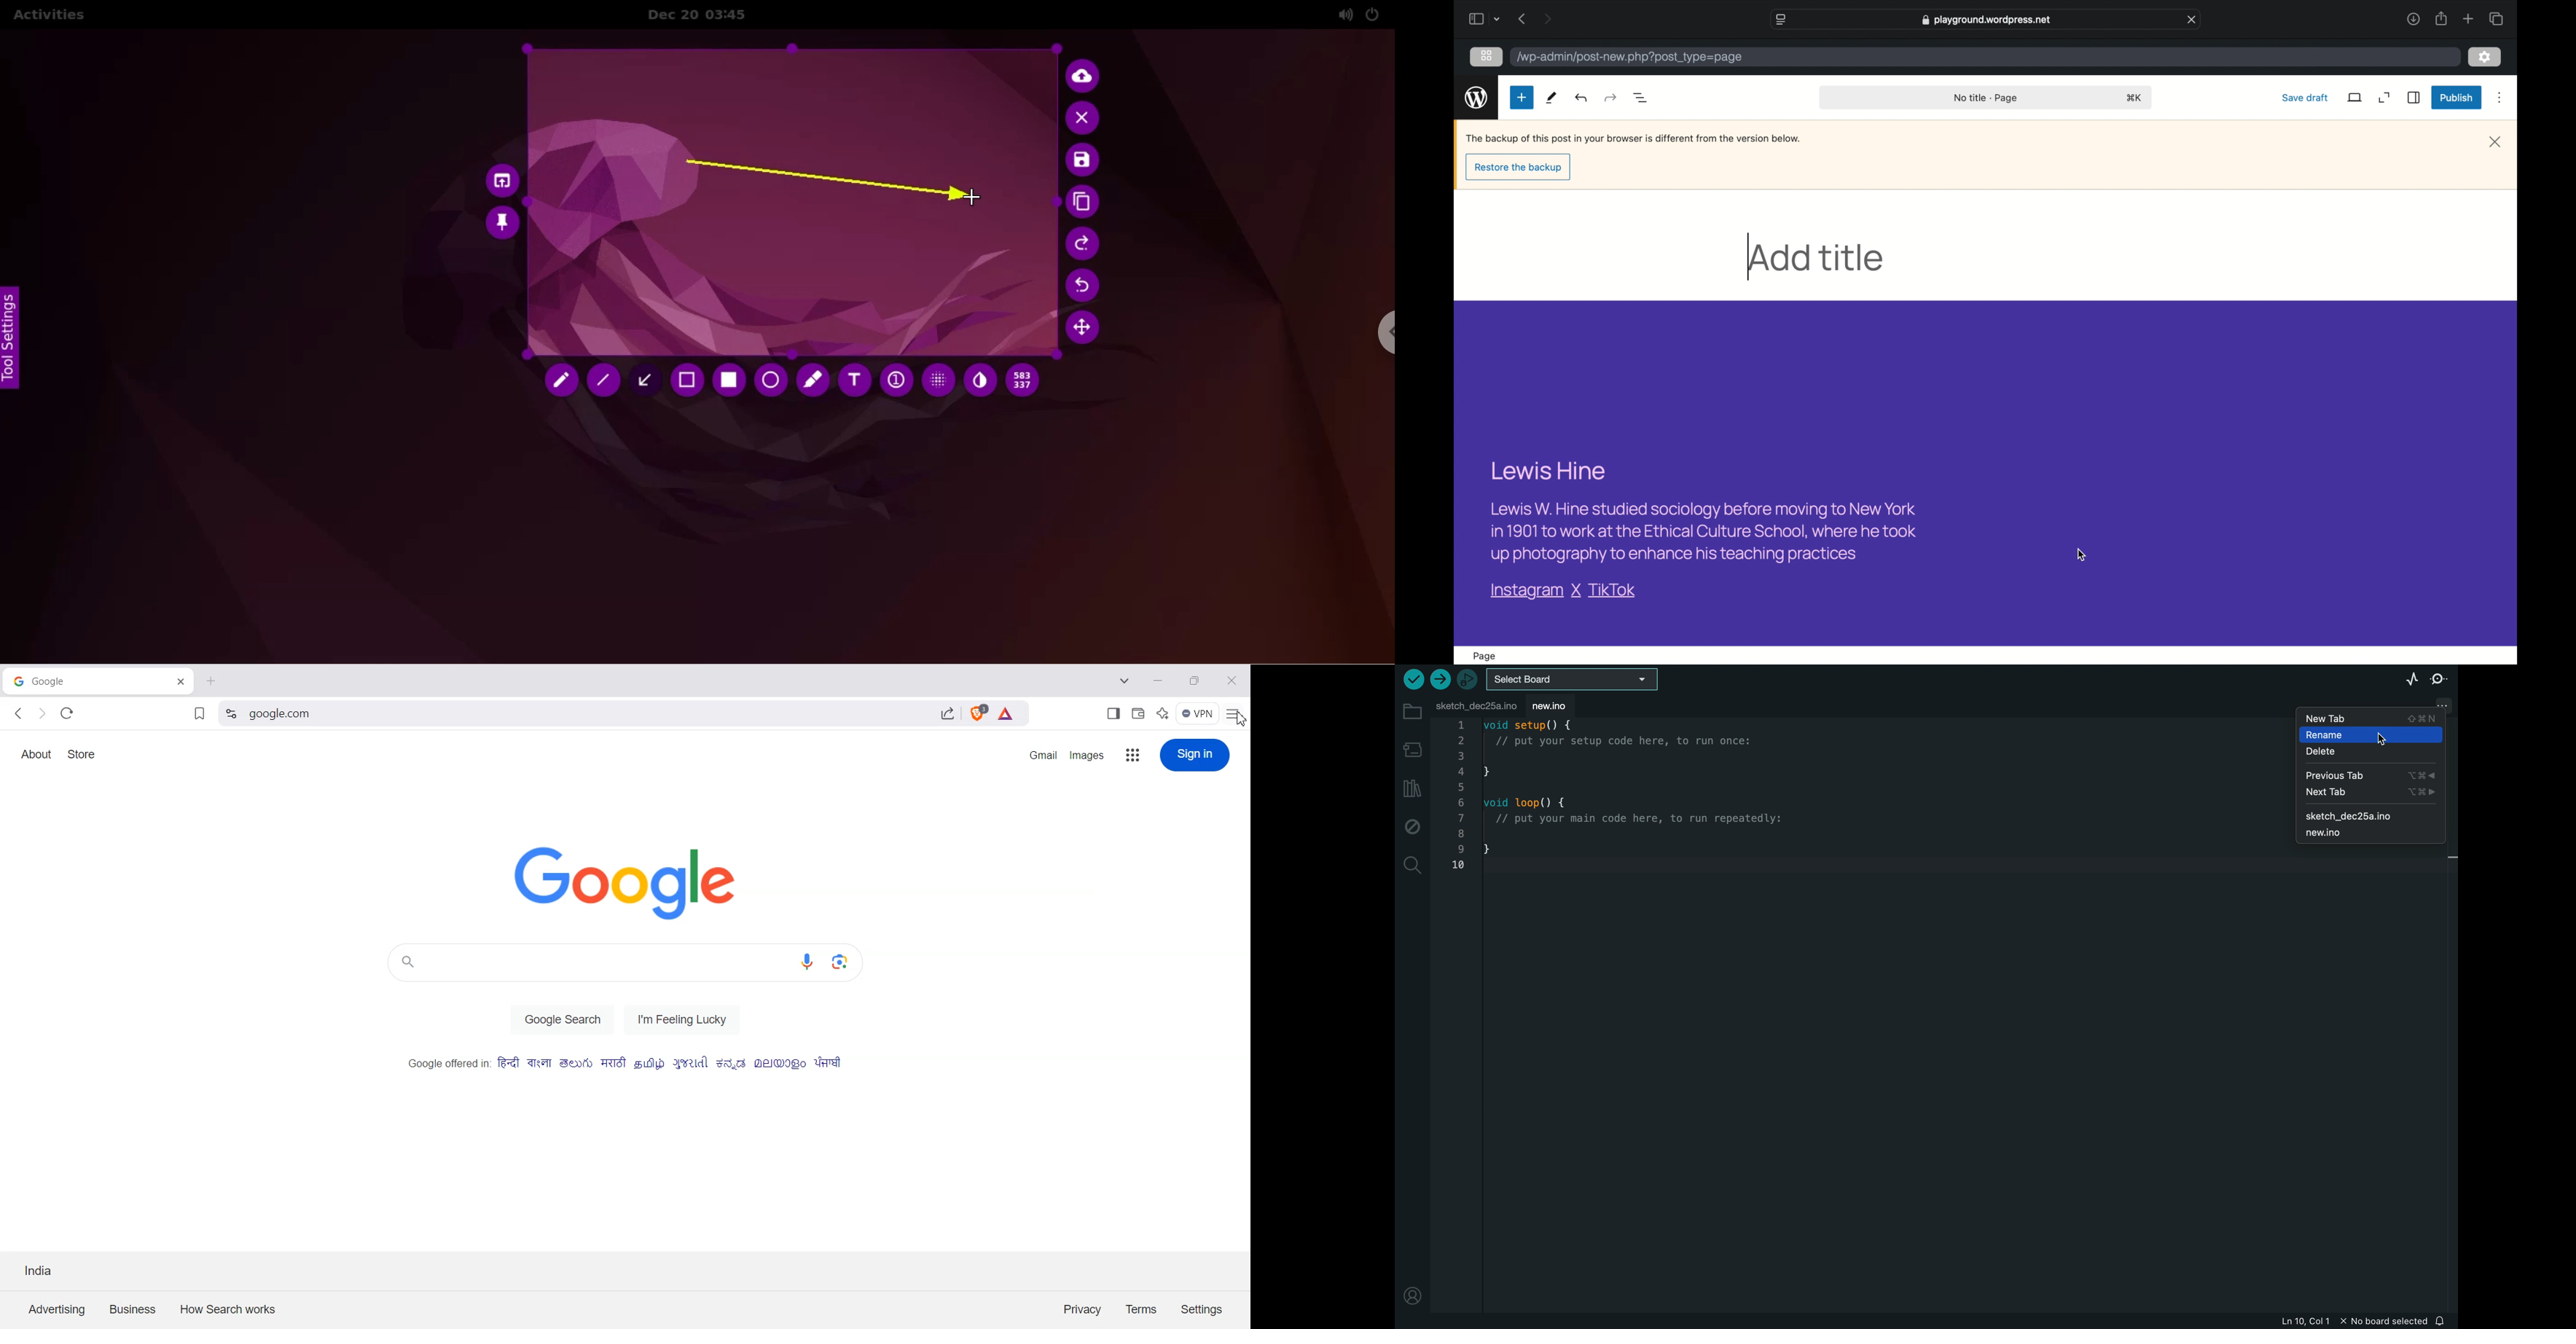  I want to click on Multi Language, so click(626, 1063).